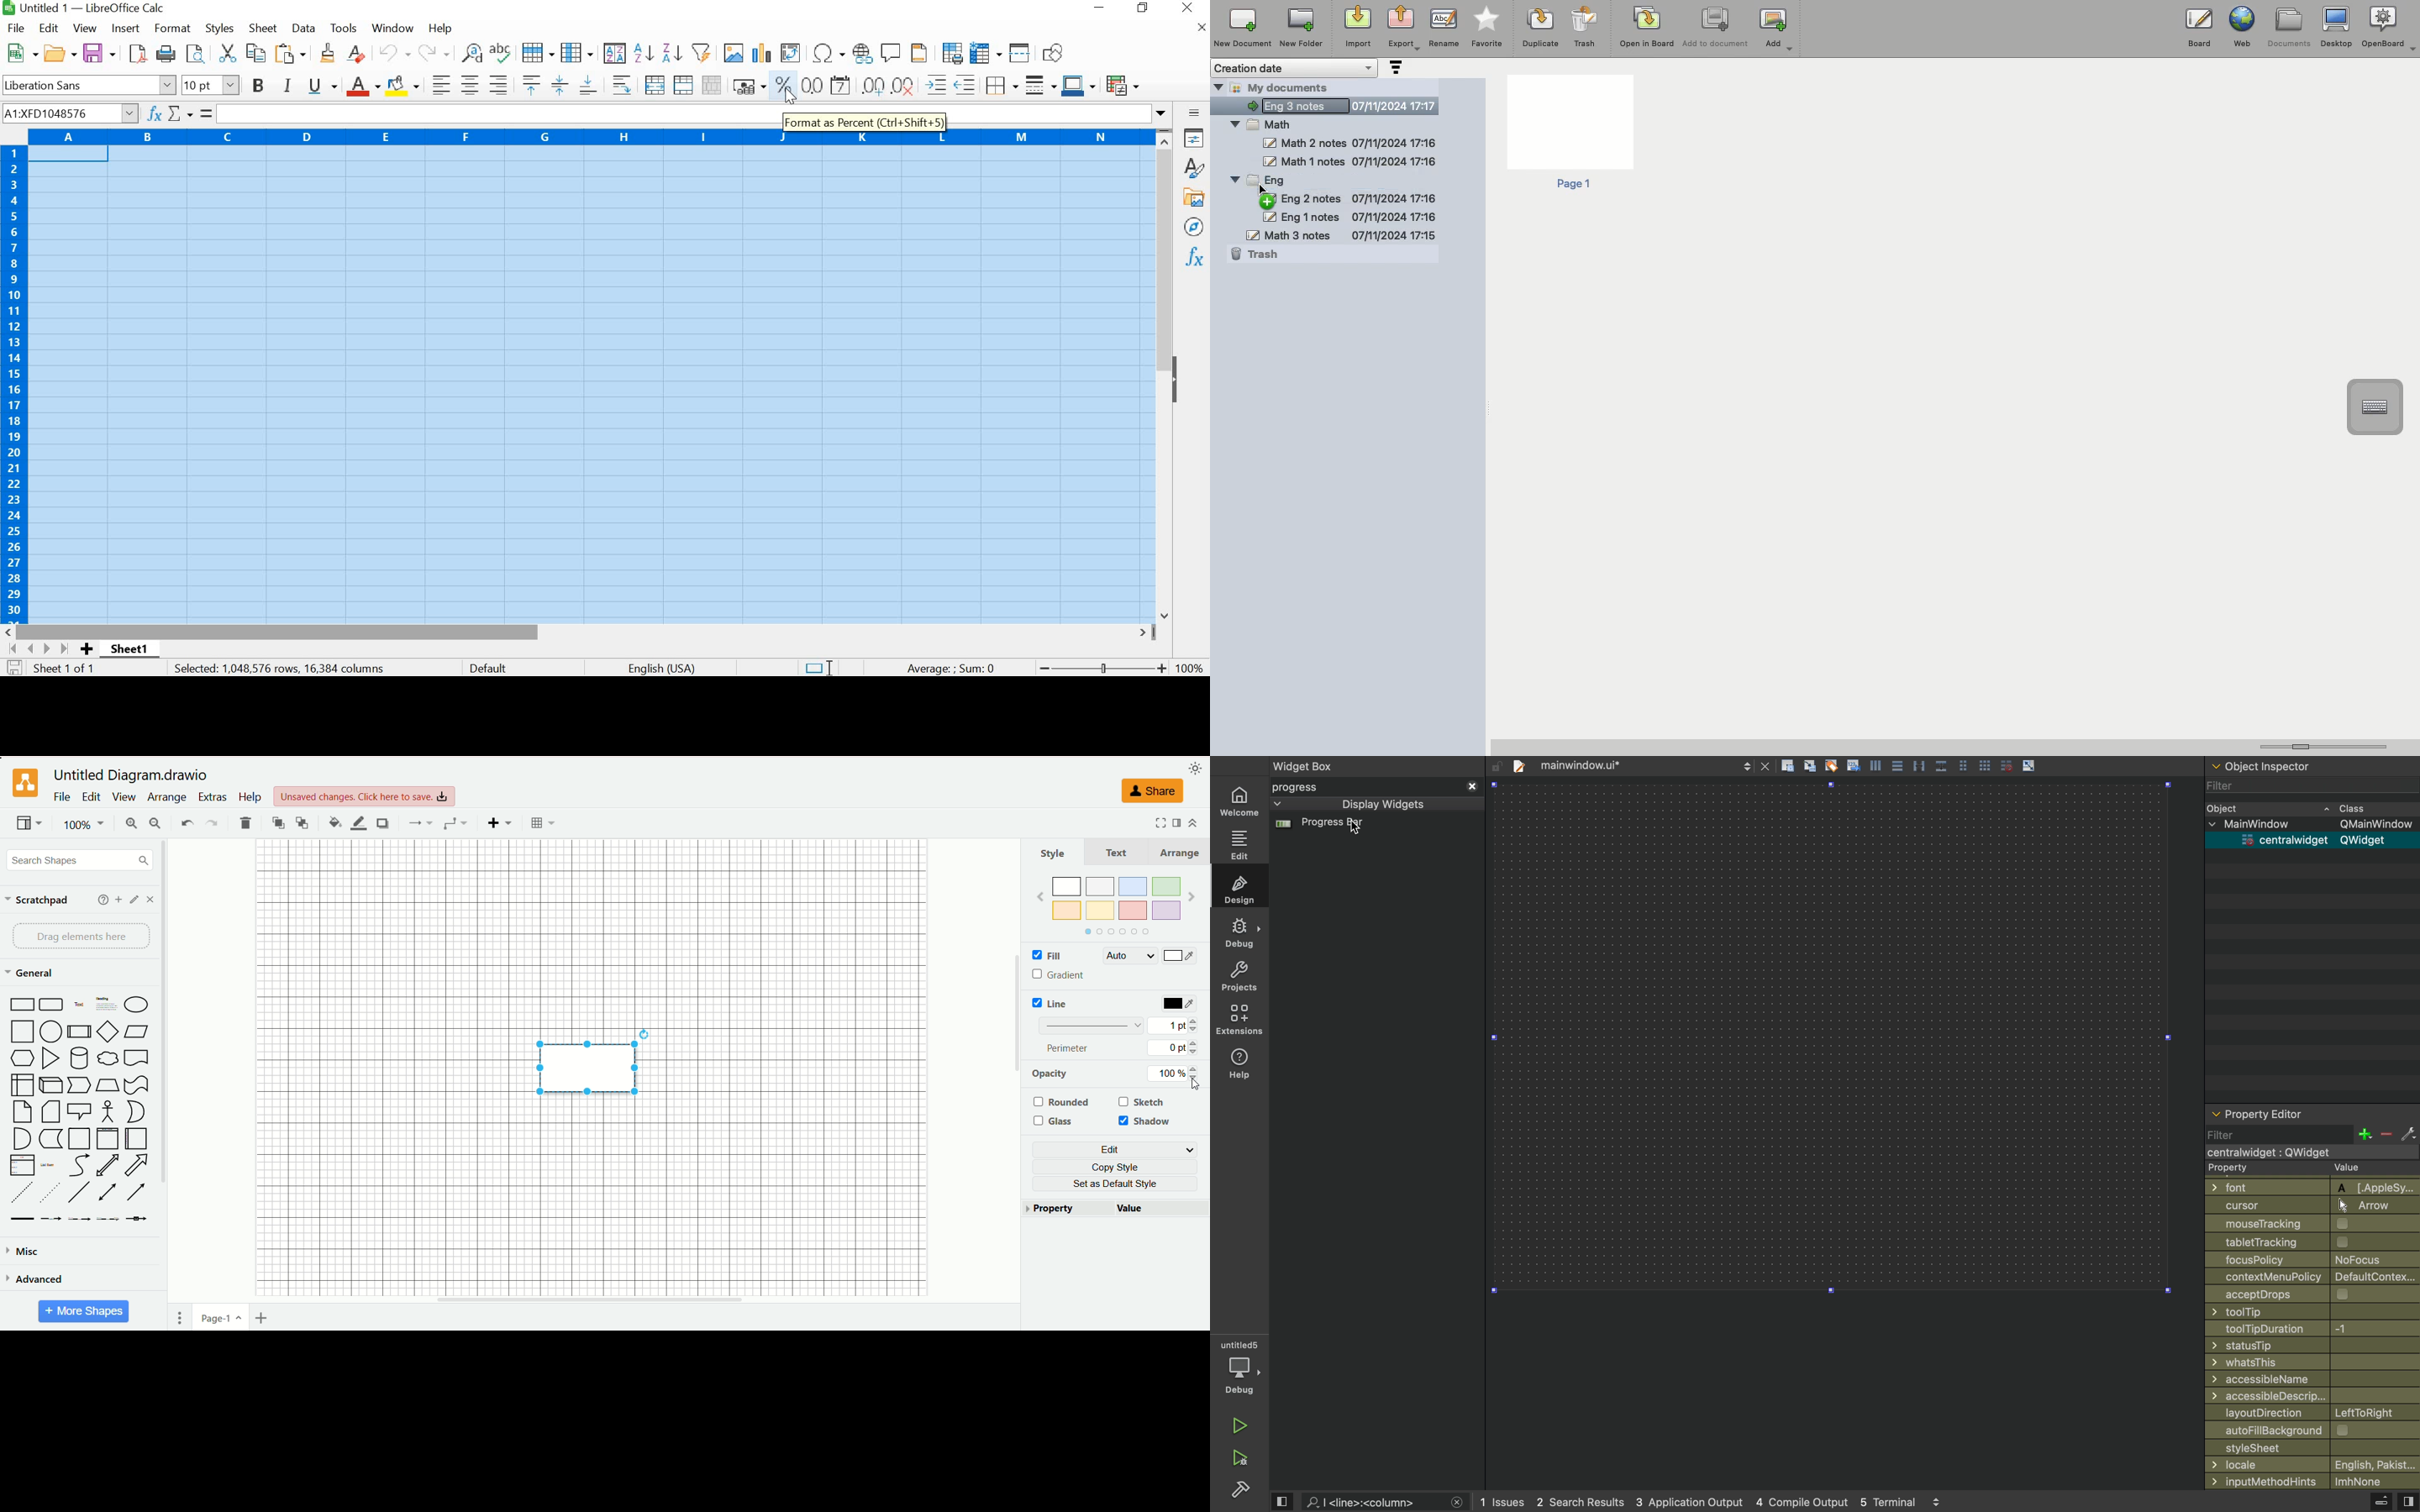 This screenshot has height=1512, width=2436. Describe the element at coordinates (1040, 896) in the screenshot. I see `previous color options` at that location.